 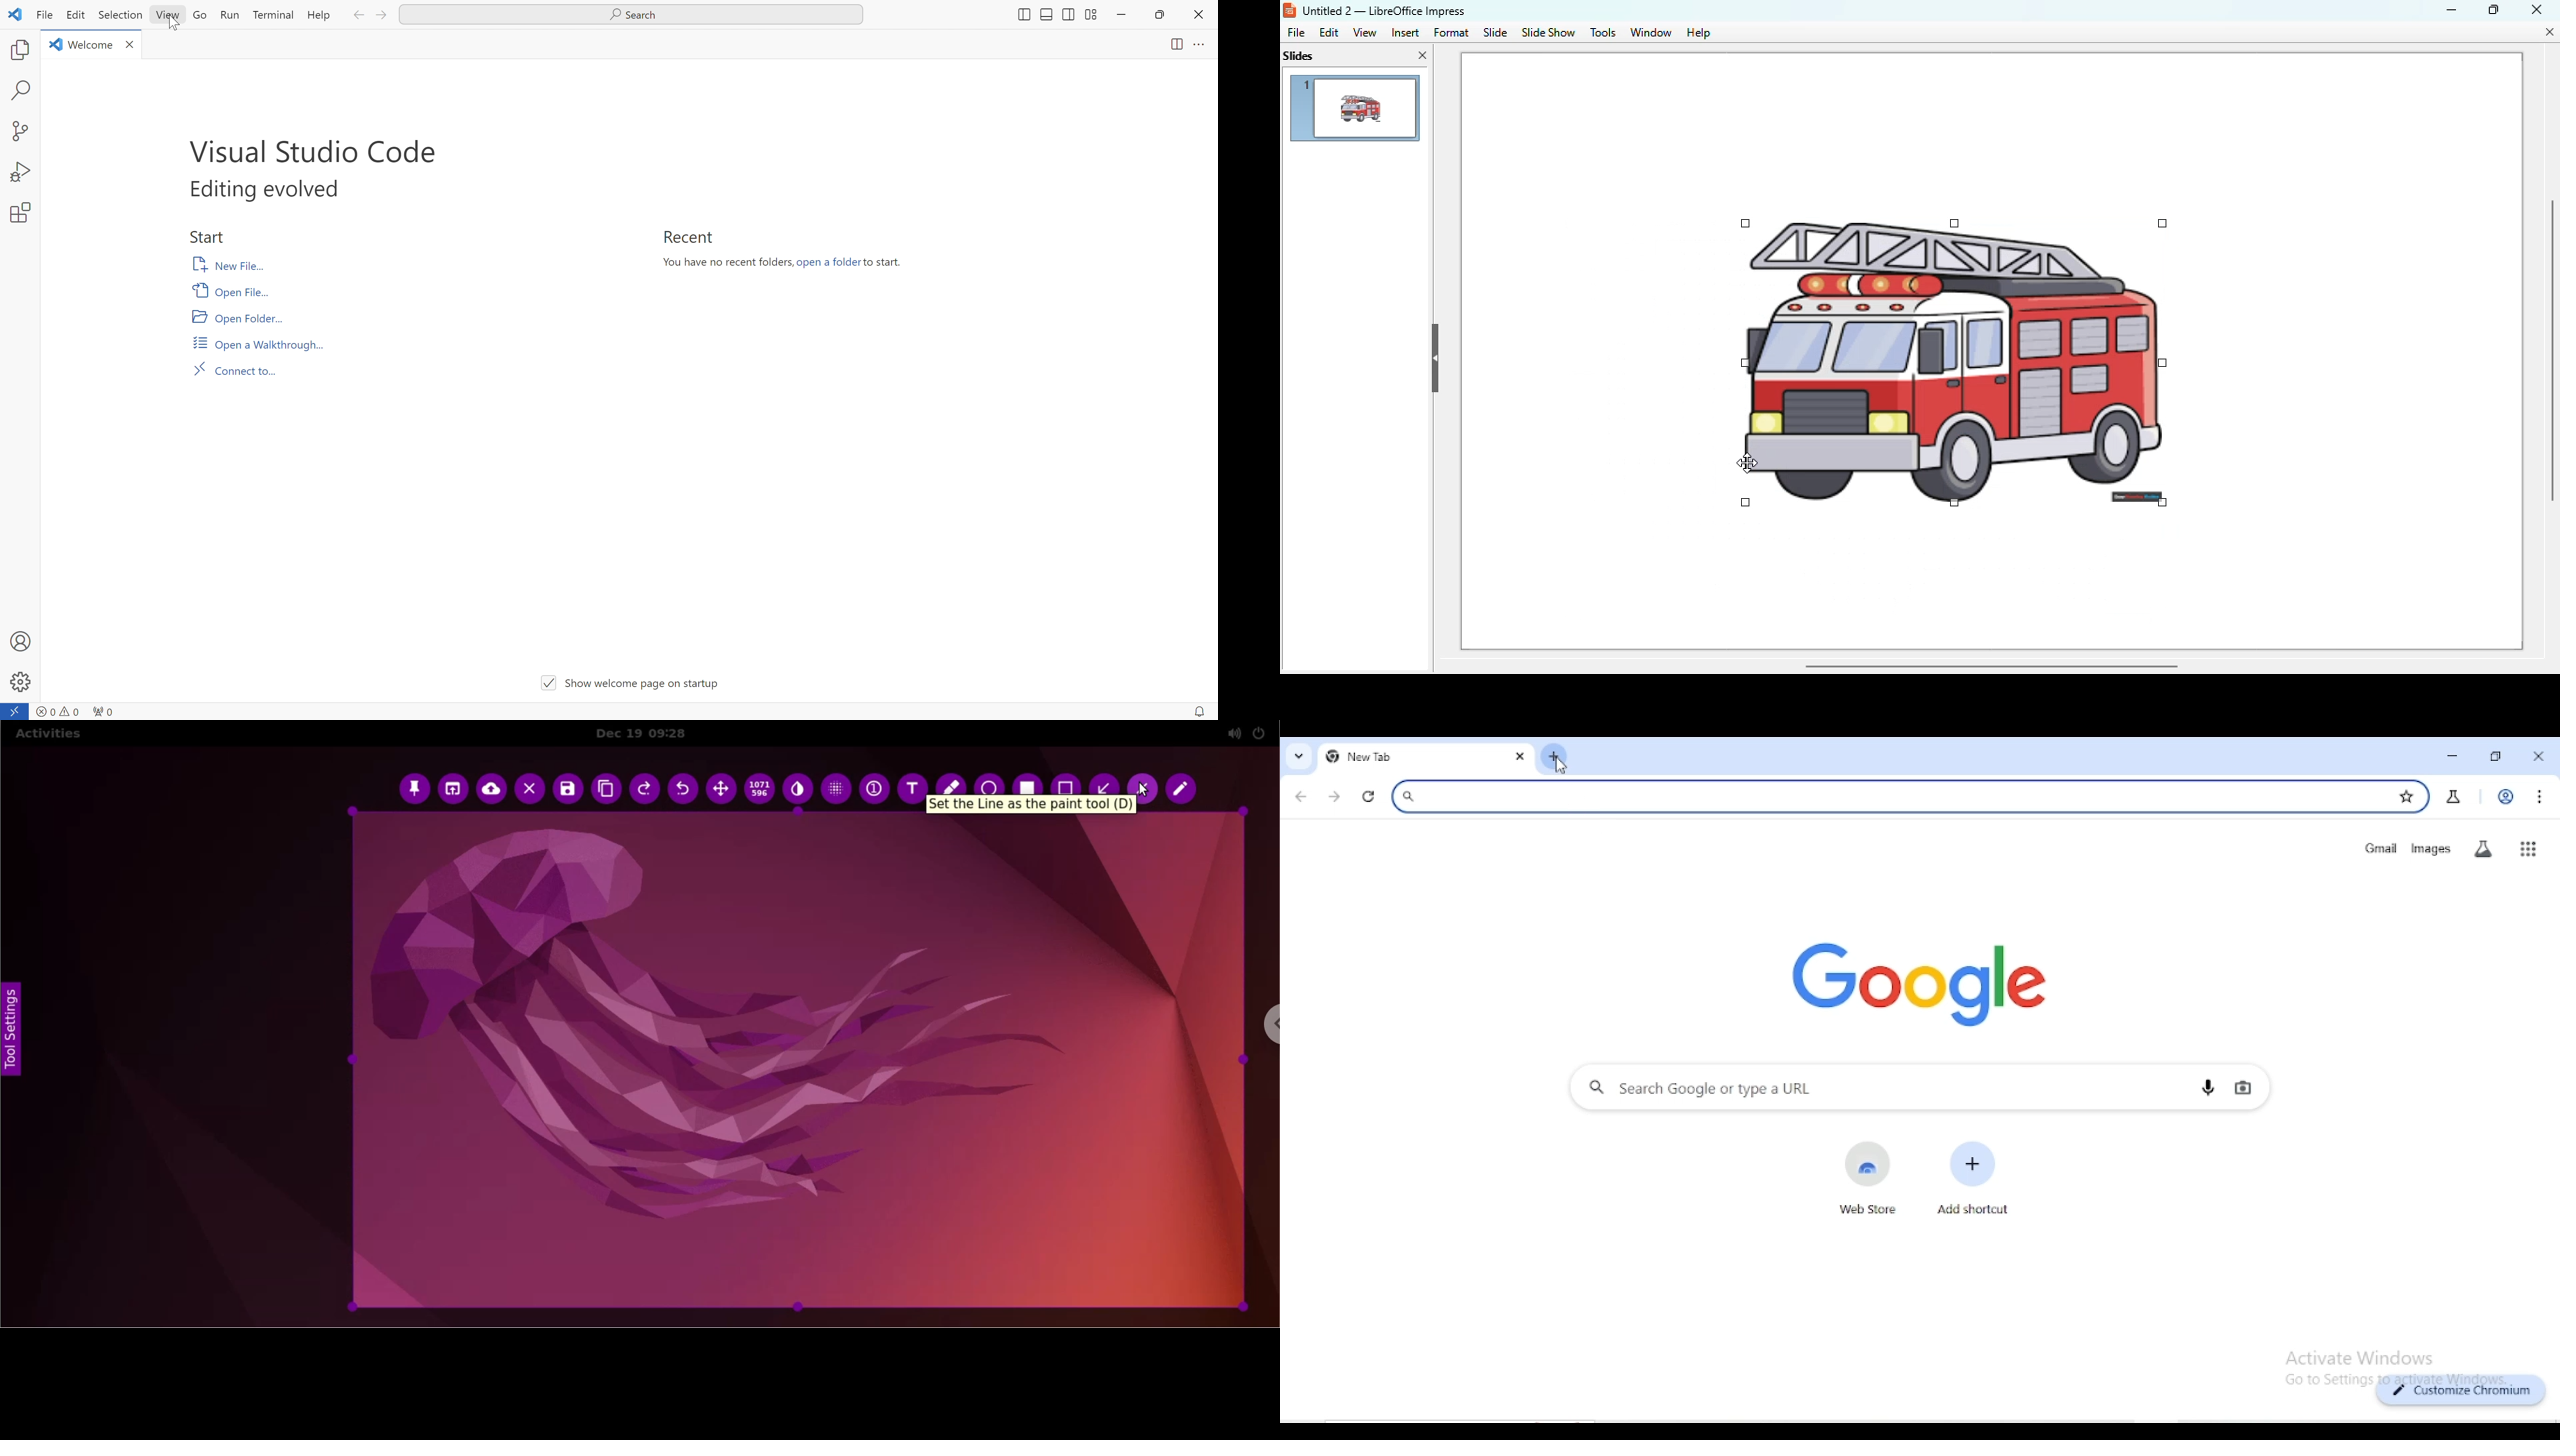 I want to click on new tab, so click(x=1400, y=758).